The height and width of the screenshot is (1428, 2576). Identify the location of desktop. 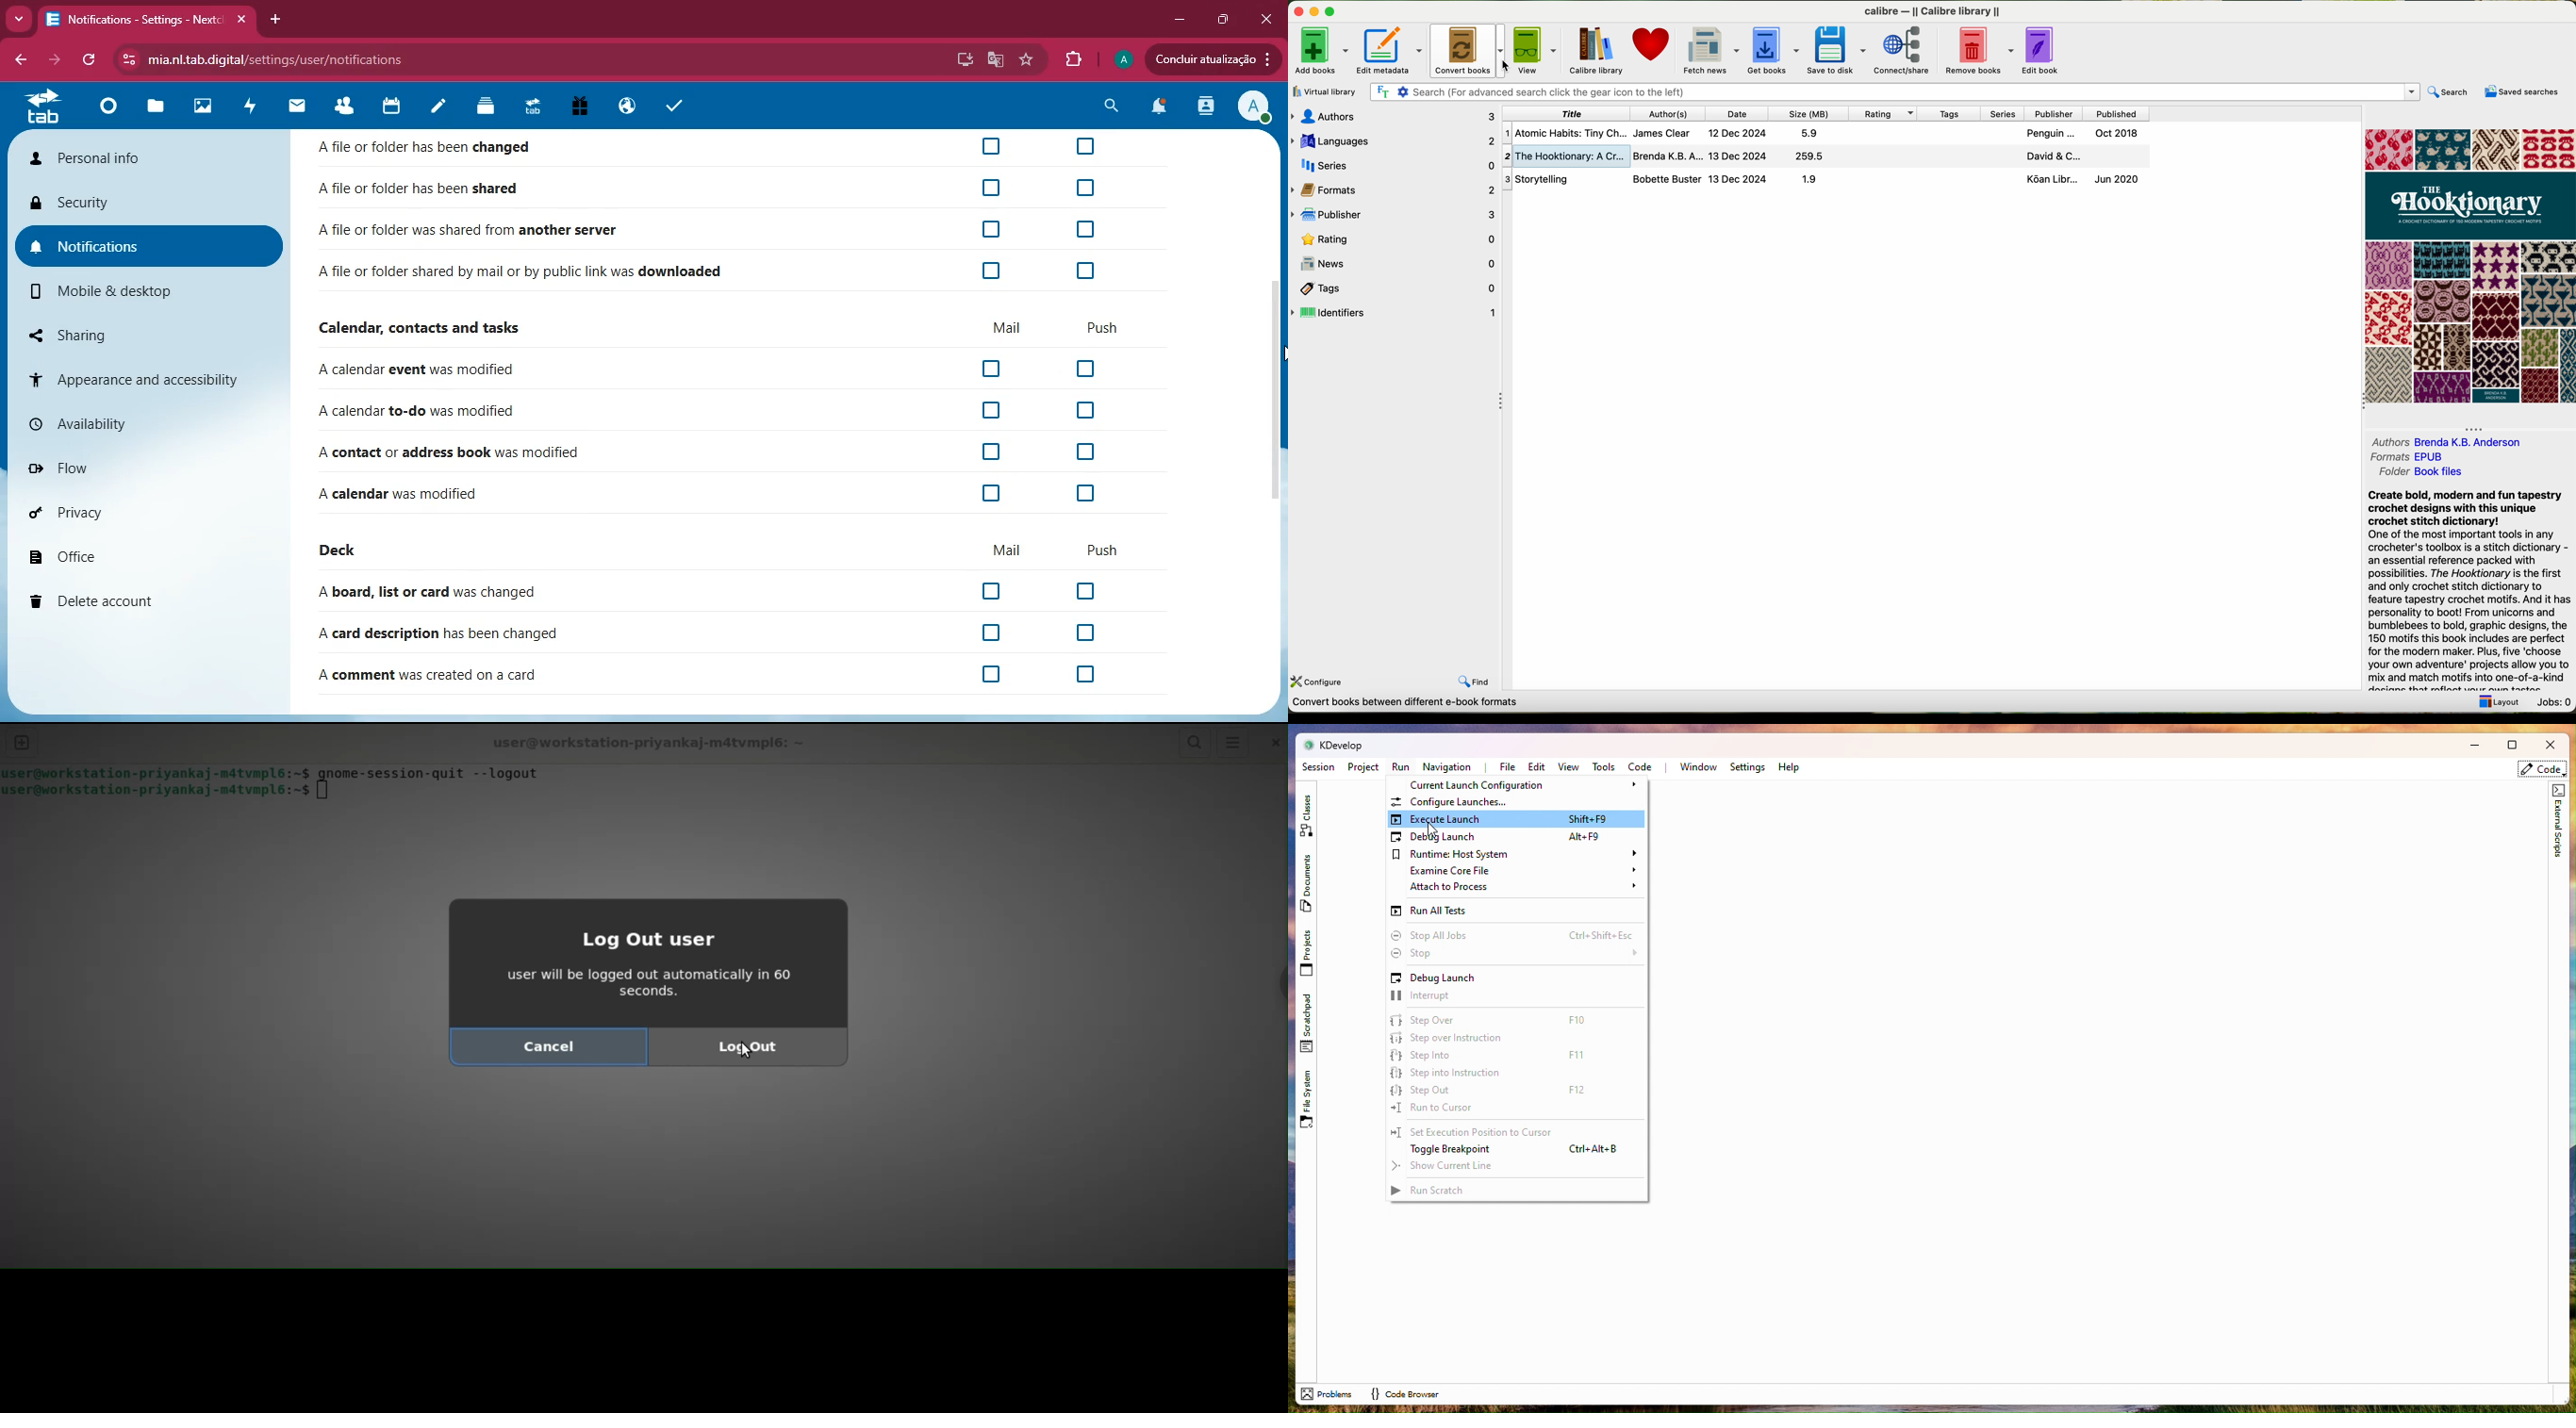
(961, 59).